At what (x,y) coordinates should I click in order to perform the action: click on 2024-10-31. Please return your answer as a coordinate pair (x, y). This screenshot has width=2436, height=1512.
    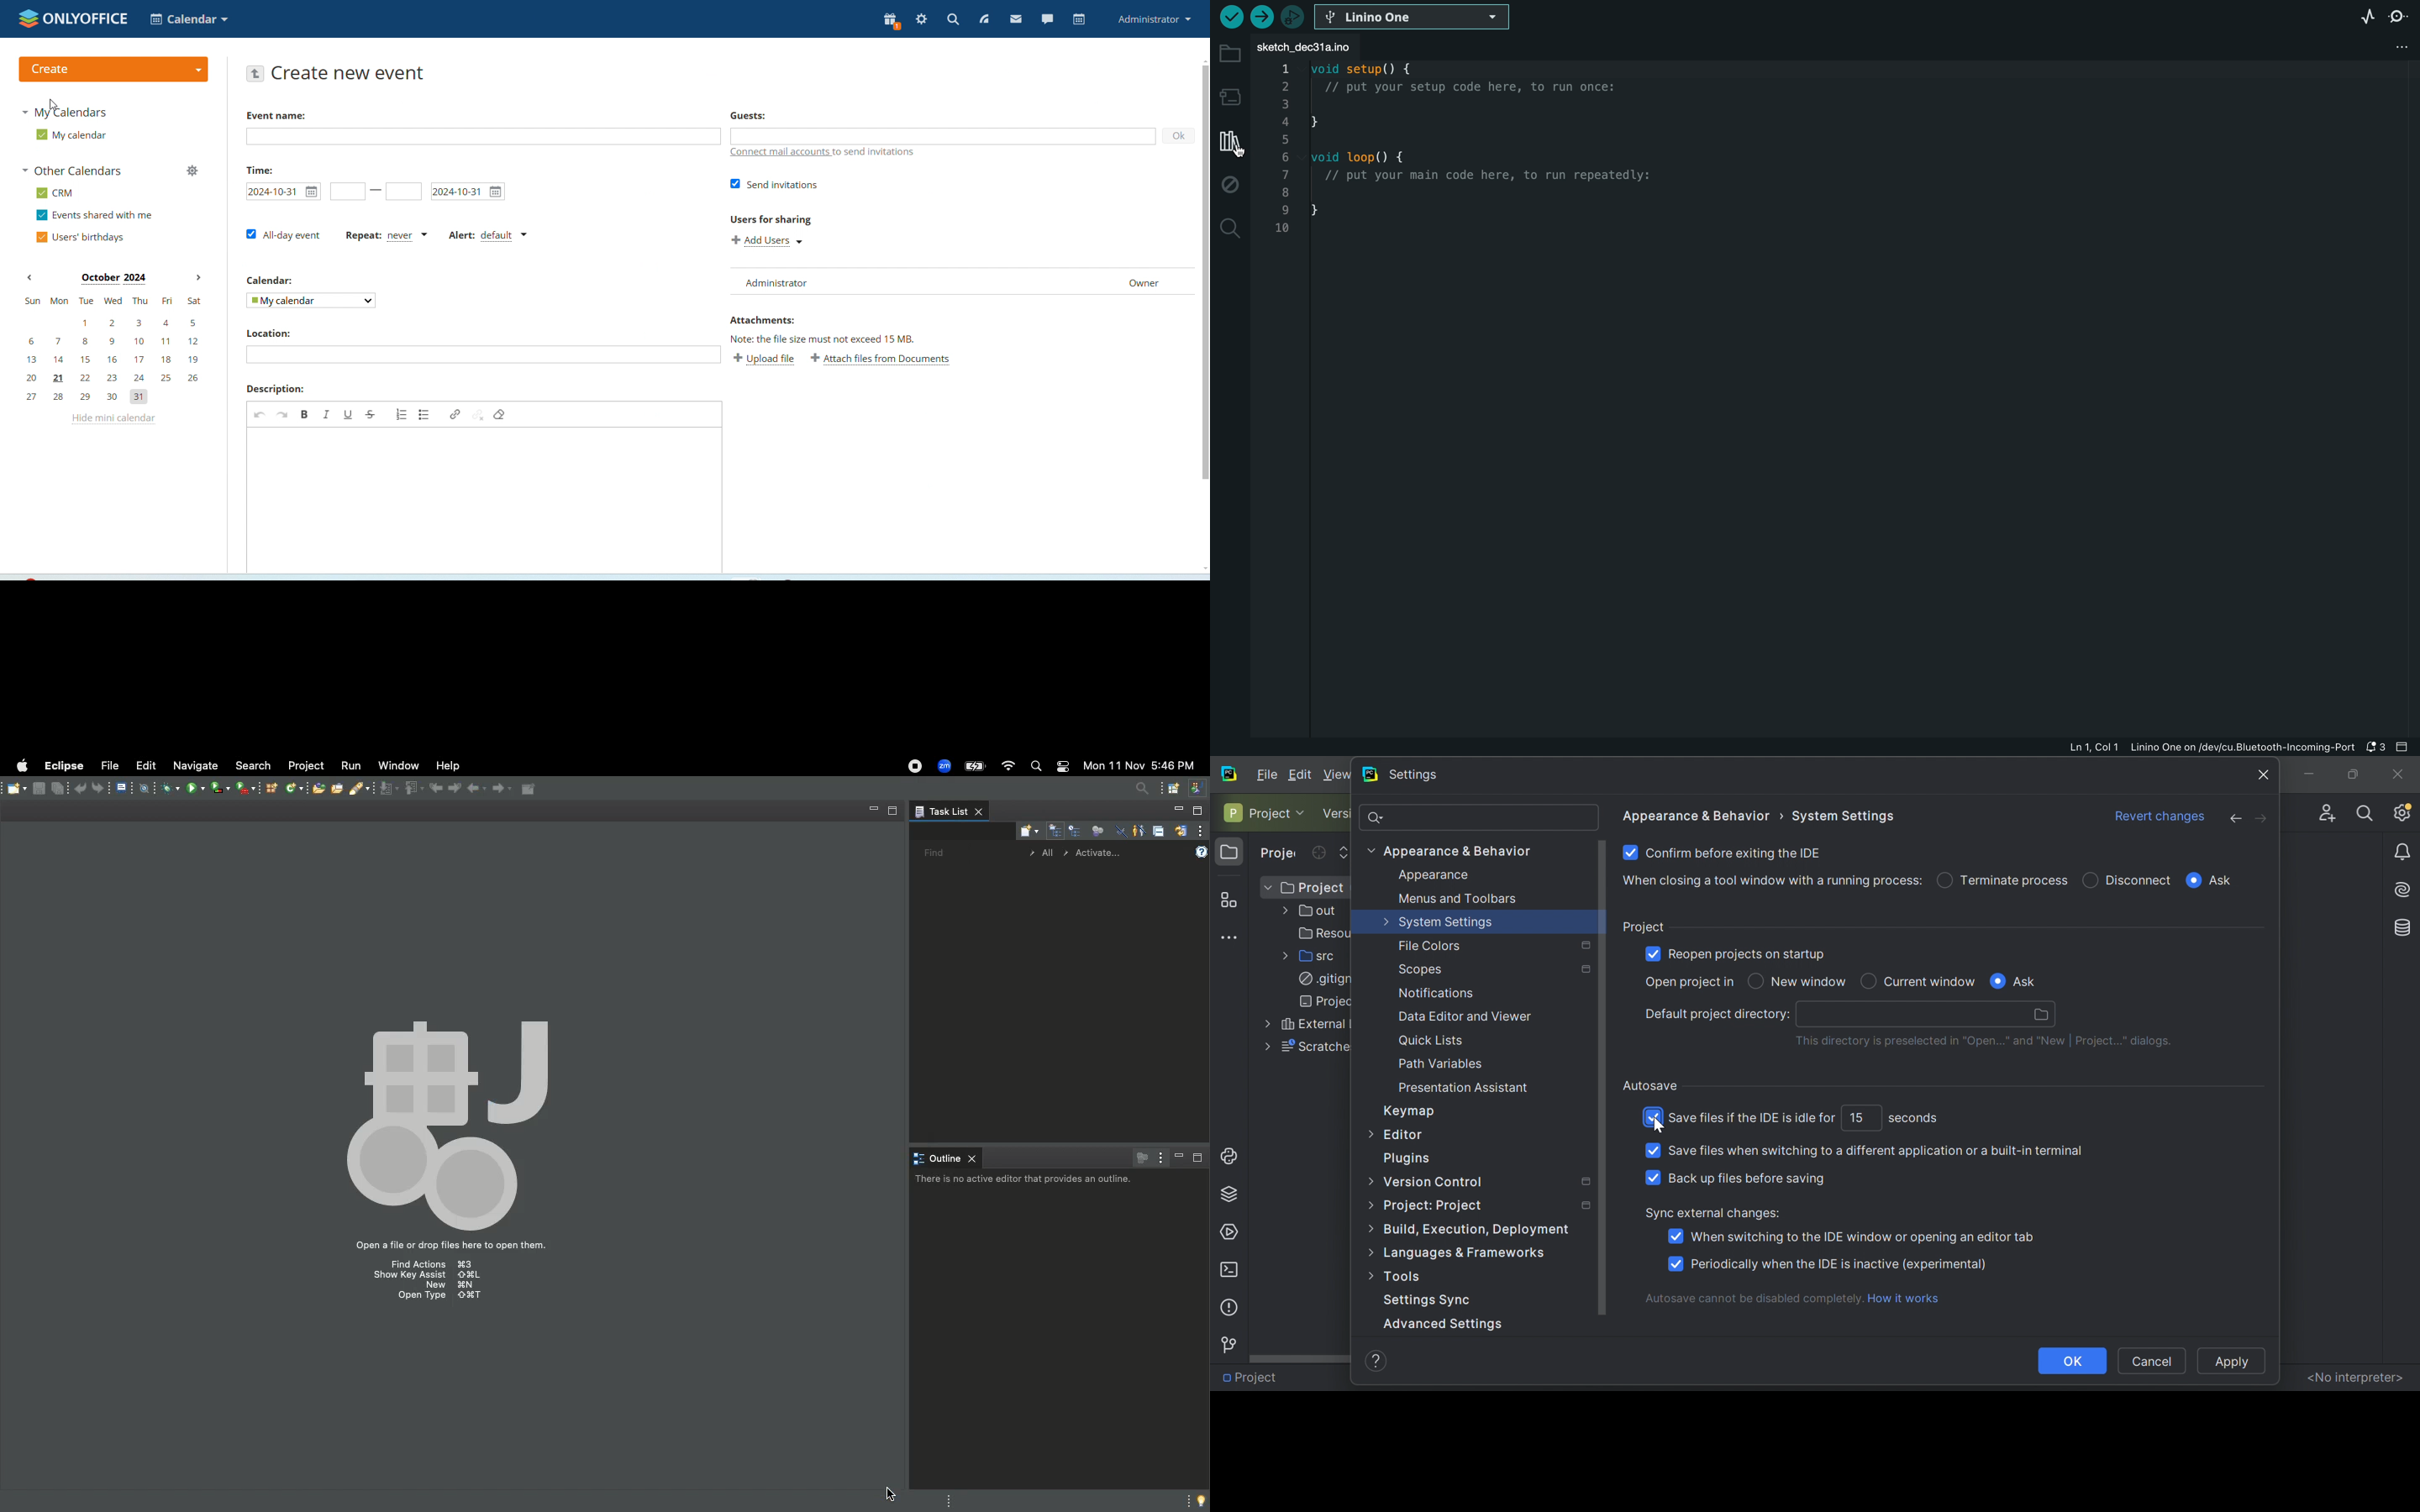
    Looking at the image, I should click on (468, 192).